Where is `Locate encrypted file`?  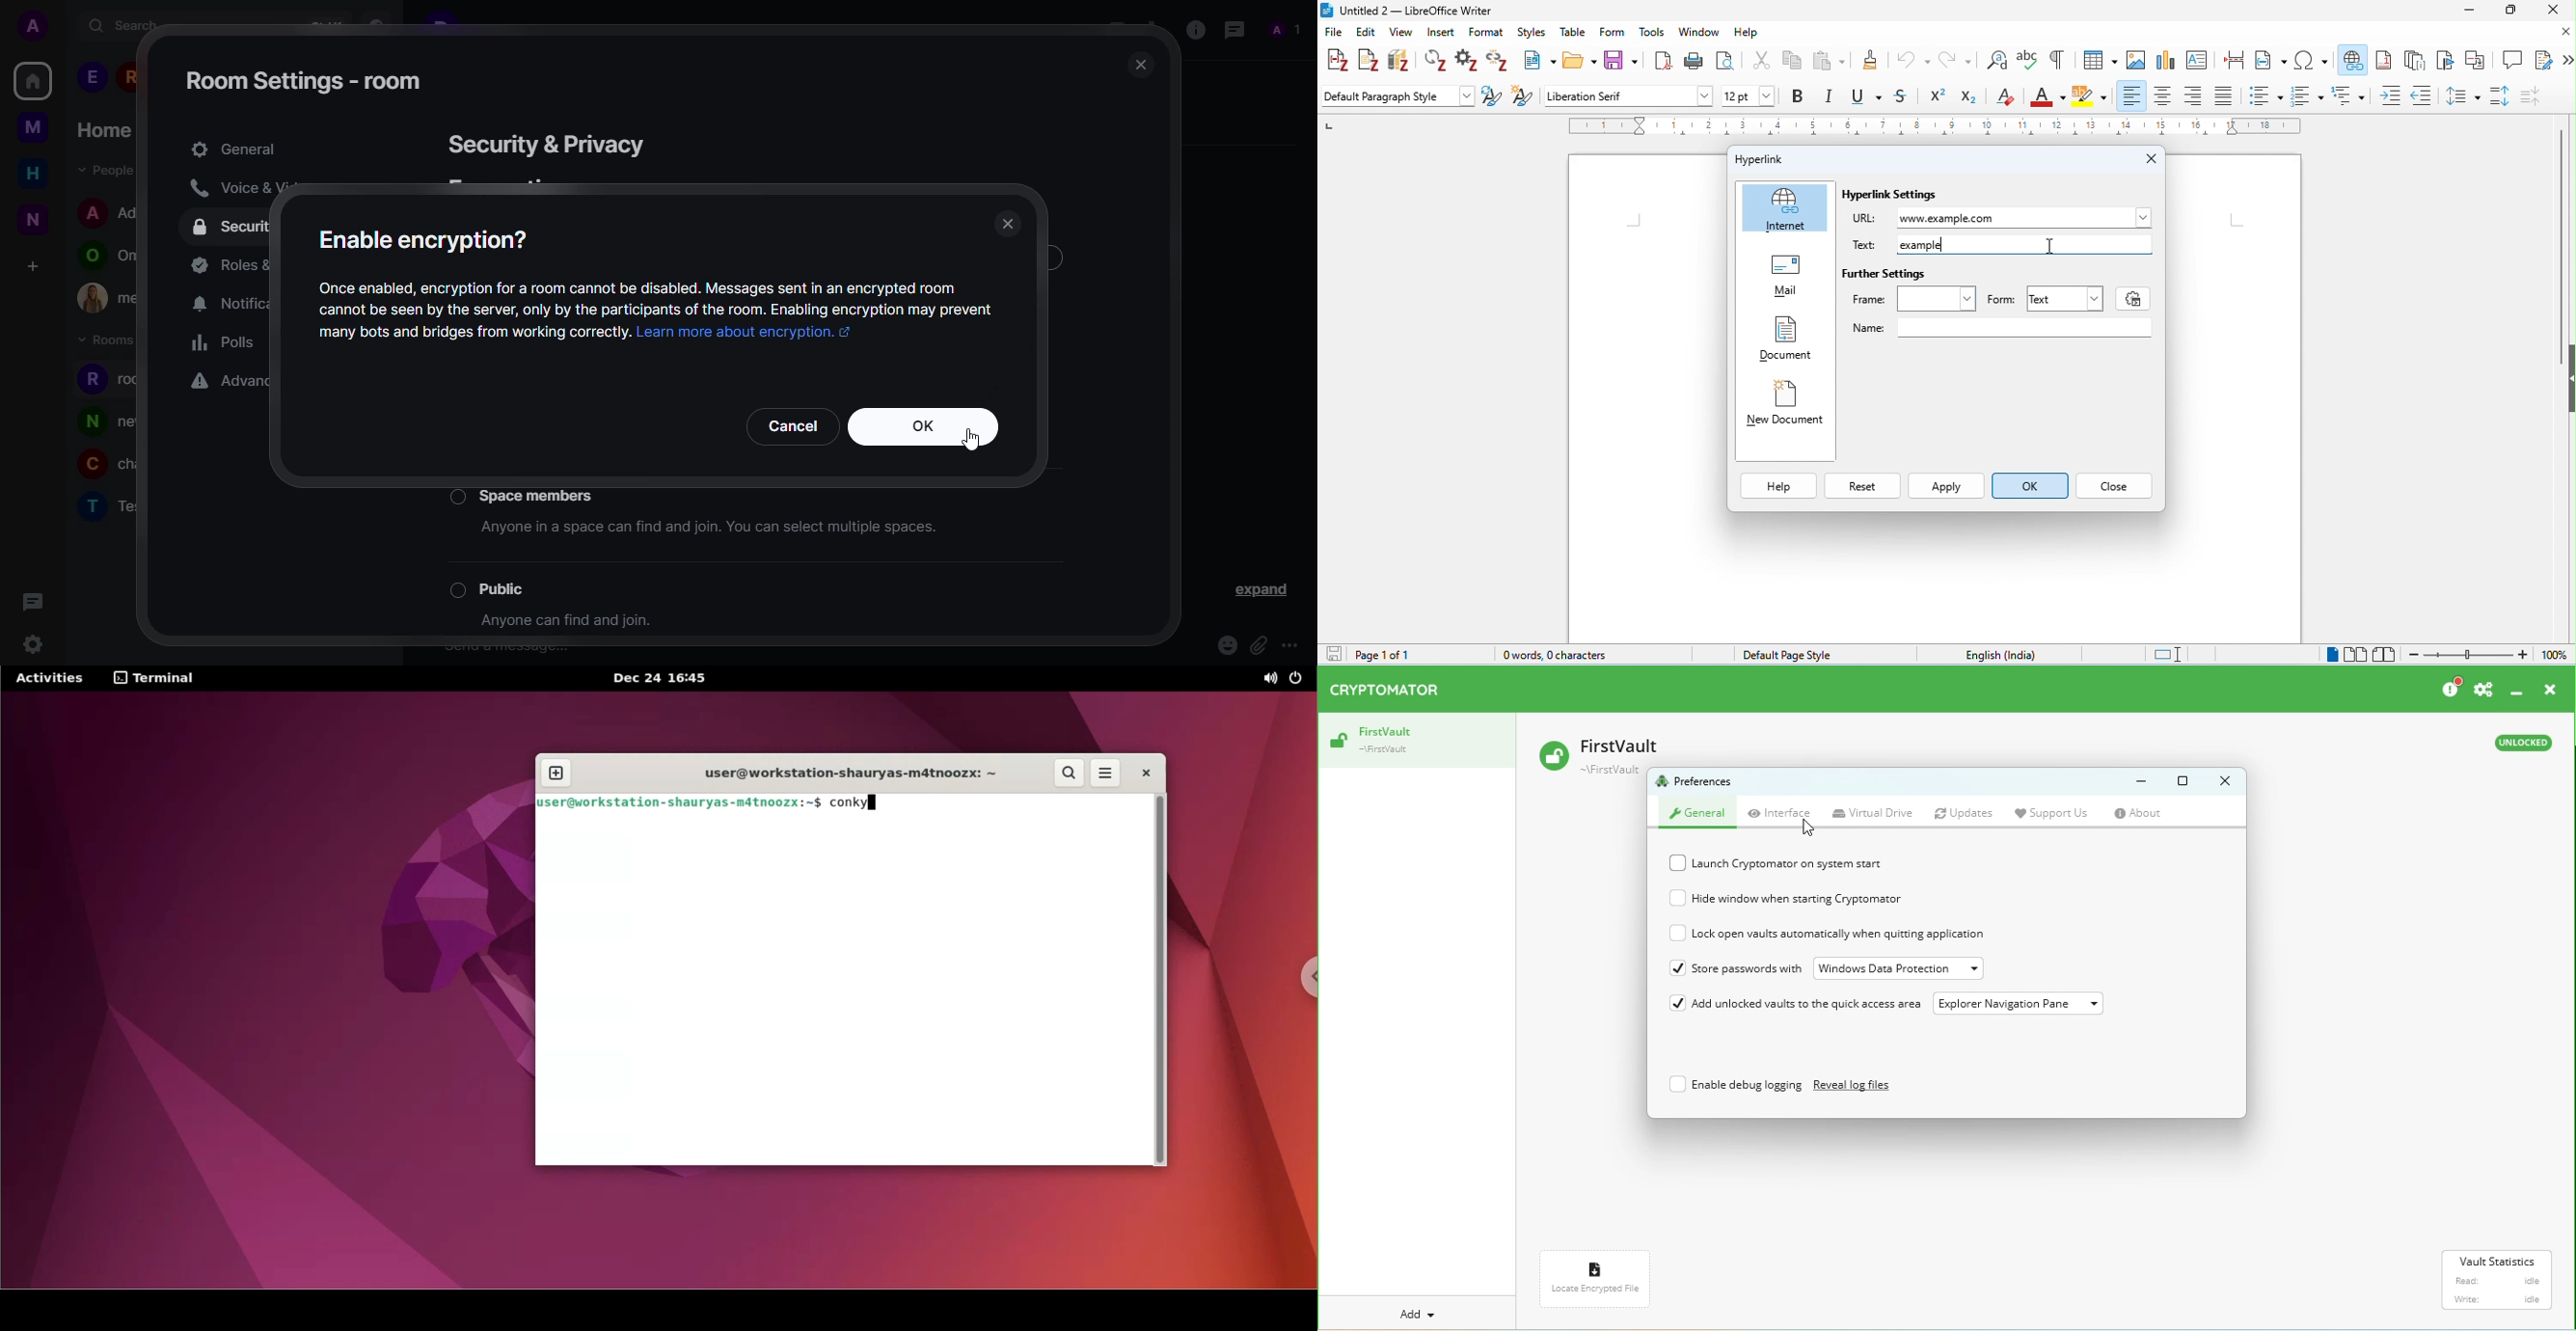
Locate encrypted file is located at coordinates (1599, 1283).